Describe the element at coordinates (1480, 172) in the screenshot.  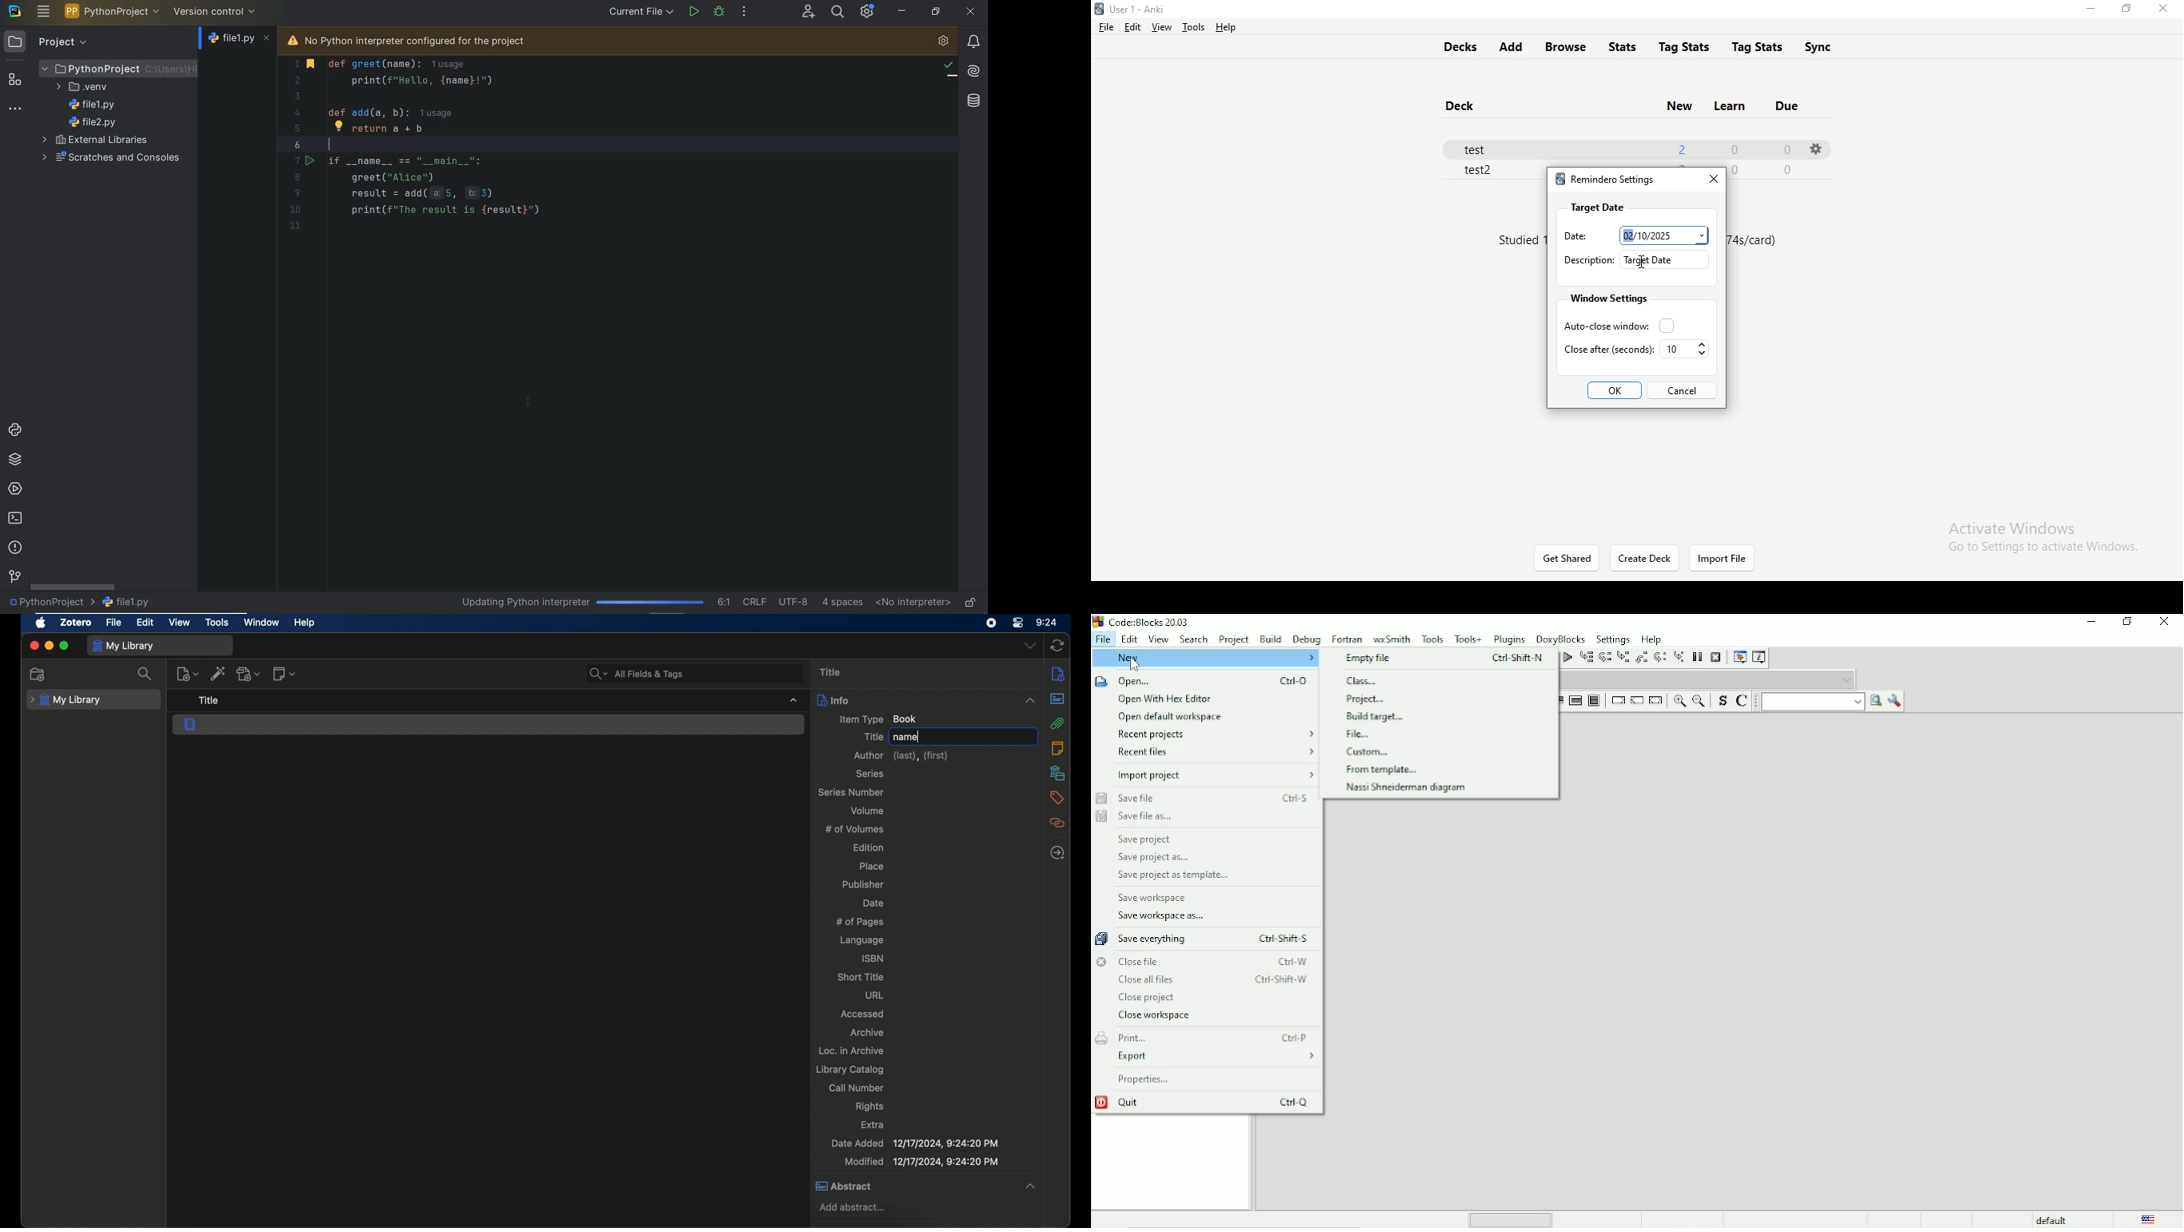
I see `test 2` at that location.